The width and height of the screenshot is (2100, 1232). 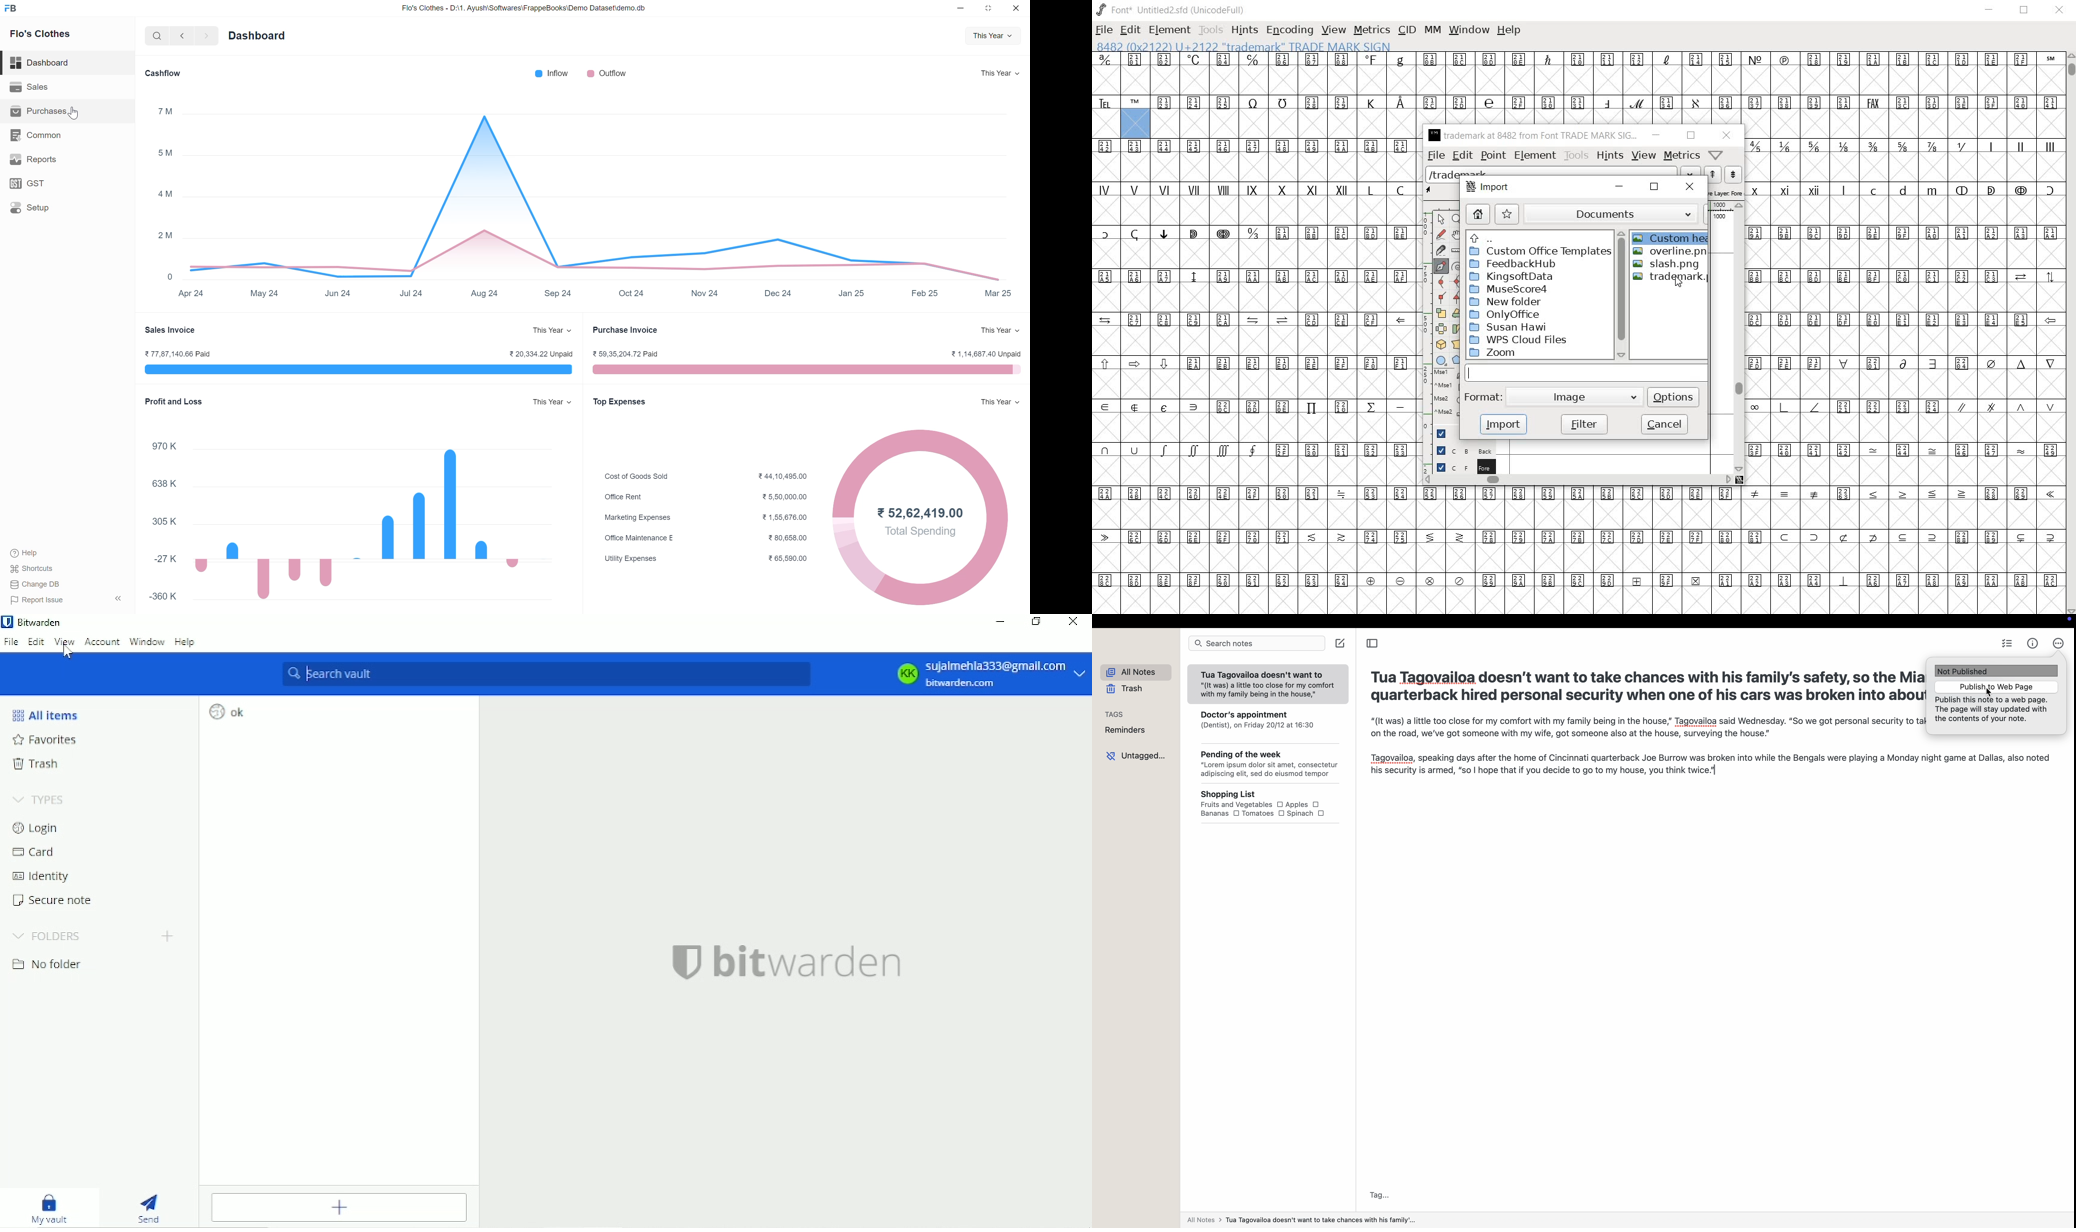 What do you see at coordinates (1740, 337) in the screenshot?
I see `scrollbar` at bounding box center [1740, 337].